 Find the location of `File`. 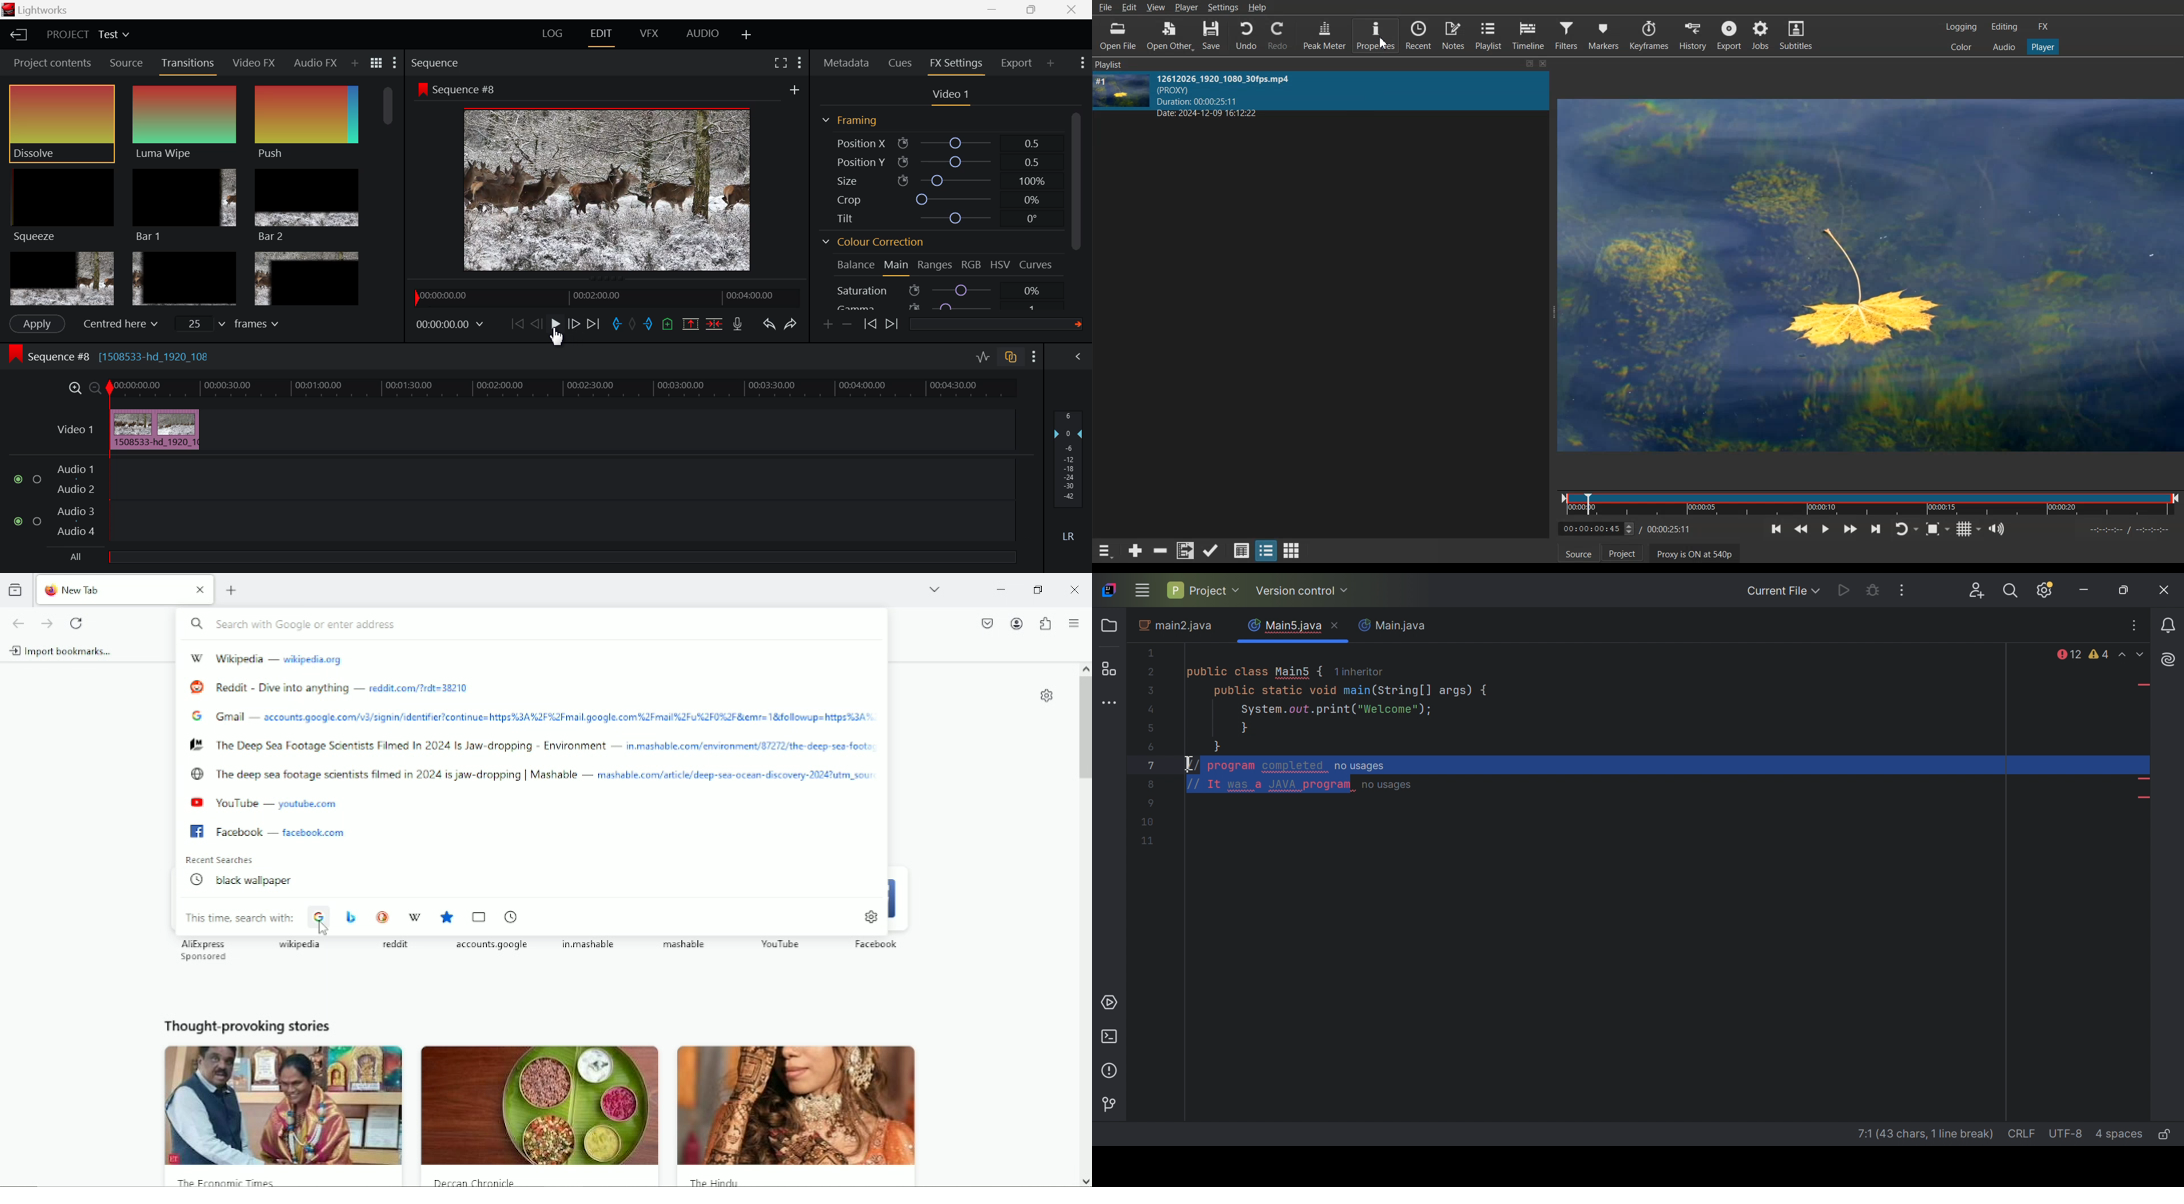

File is located at coordinates (1105, 7).